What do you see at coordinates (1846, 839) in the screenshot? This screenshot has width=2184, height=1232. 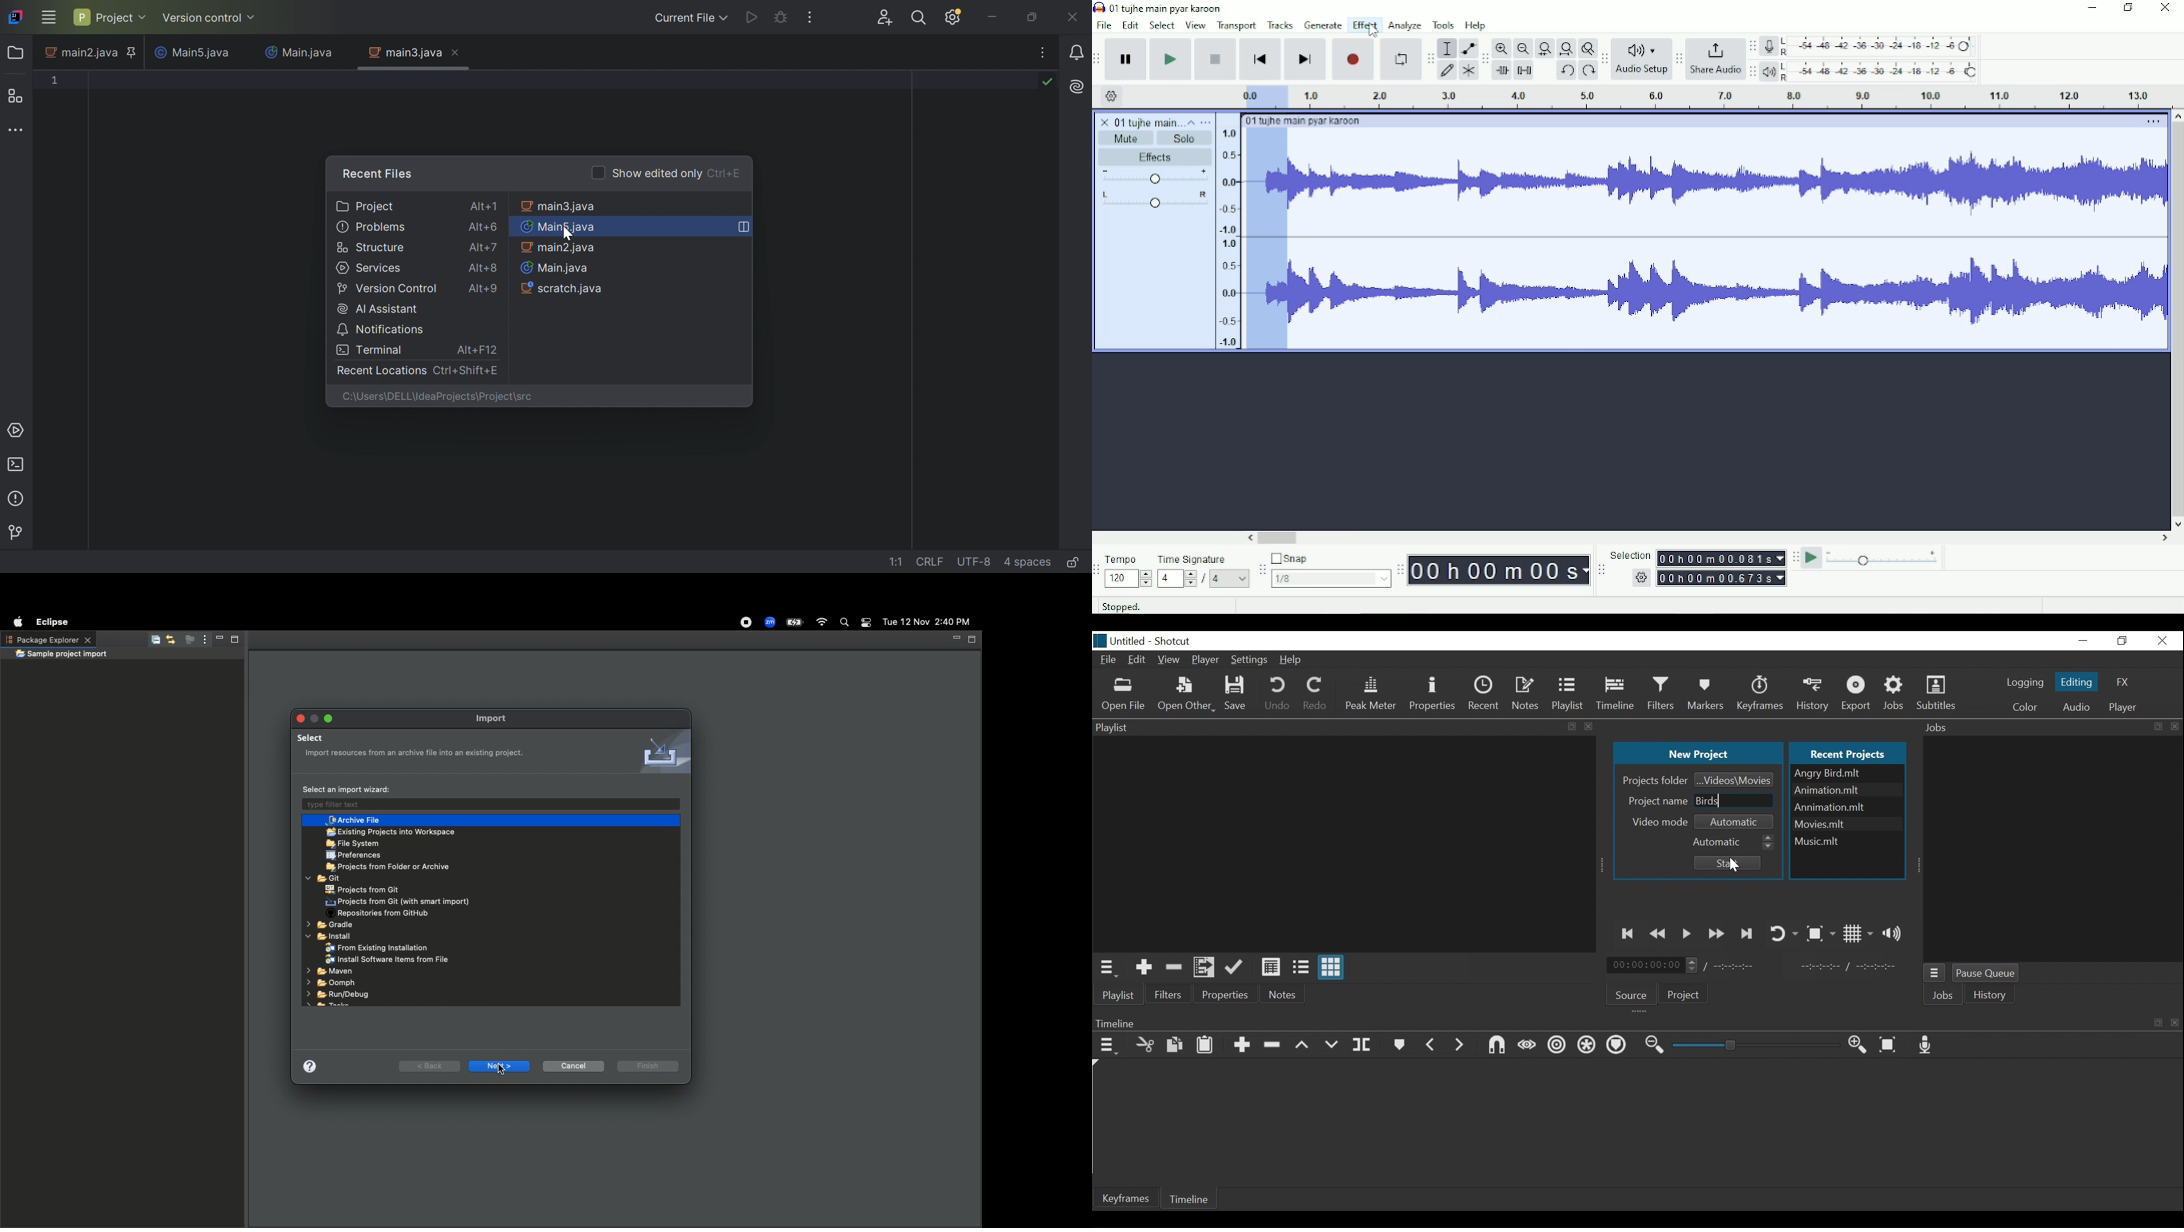 I see `File name` at bounding box center [1846, 839].